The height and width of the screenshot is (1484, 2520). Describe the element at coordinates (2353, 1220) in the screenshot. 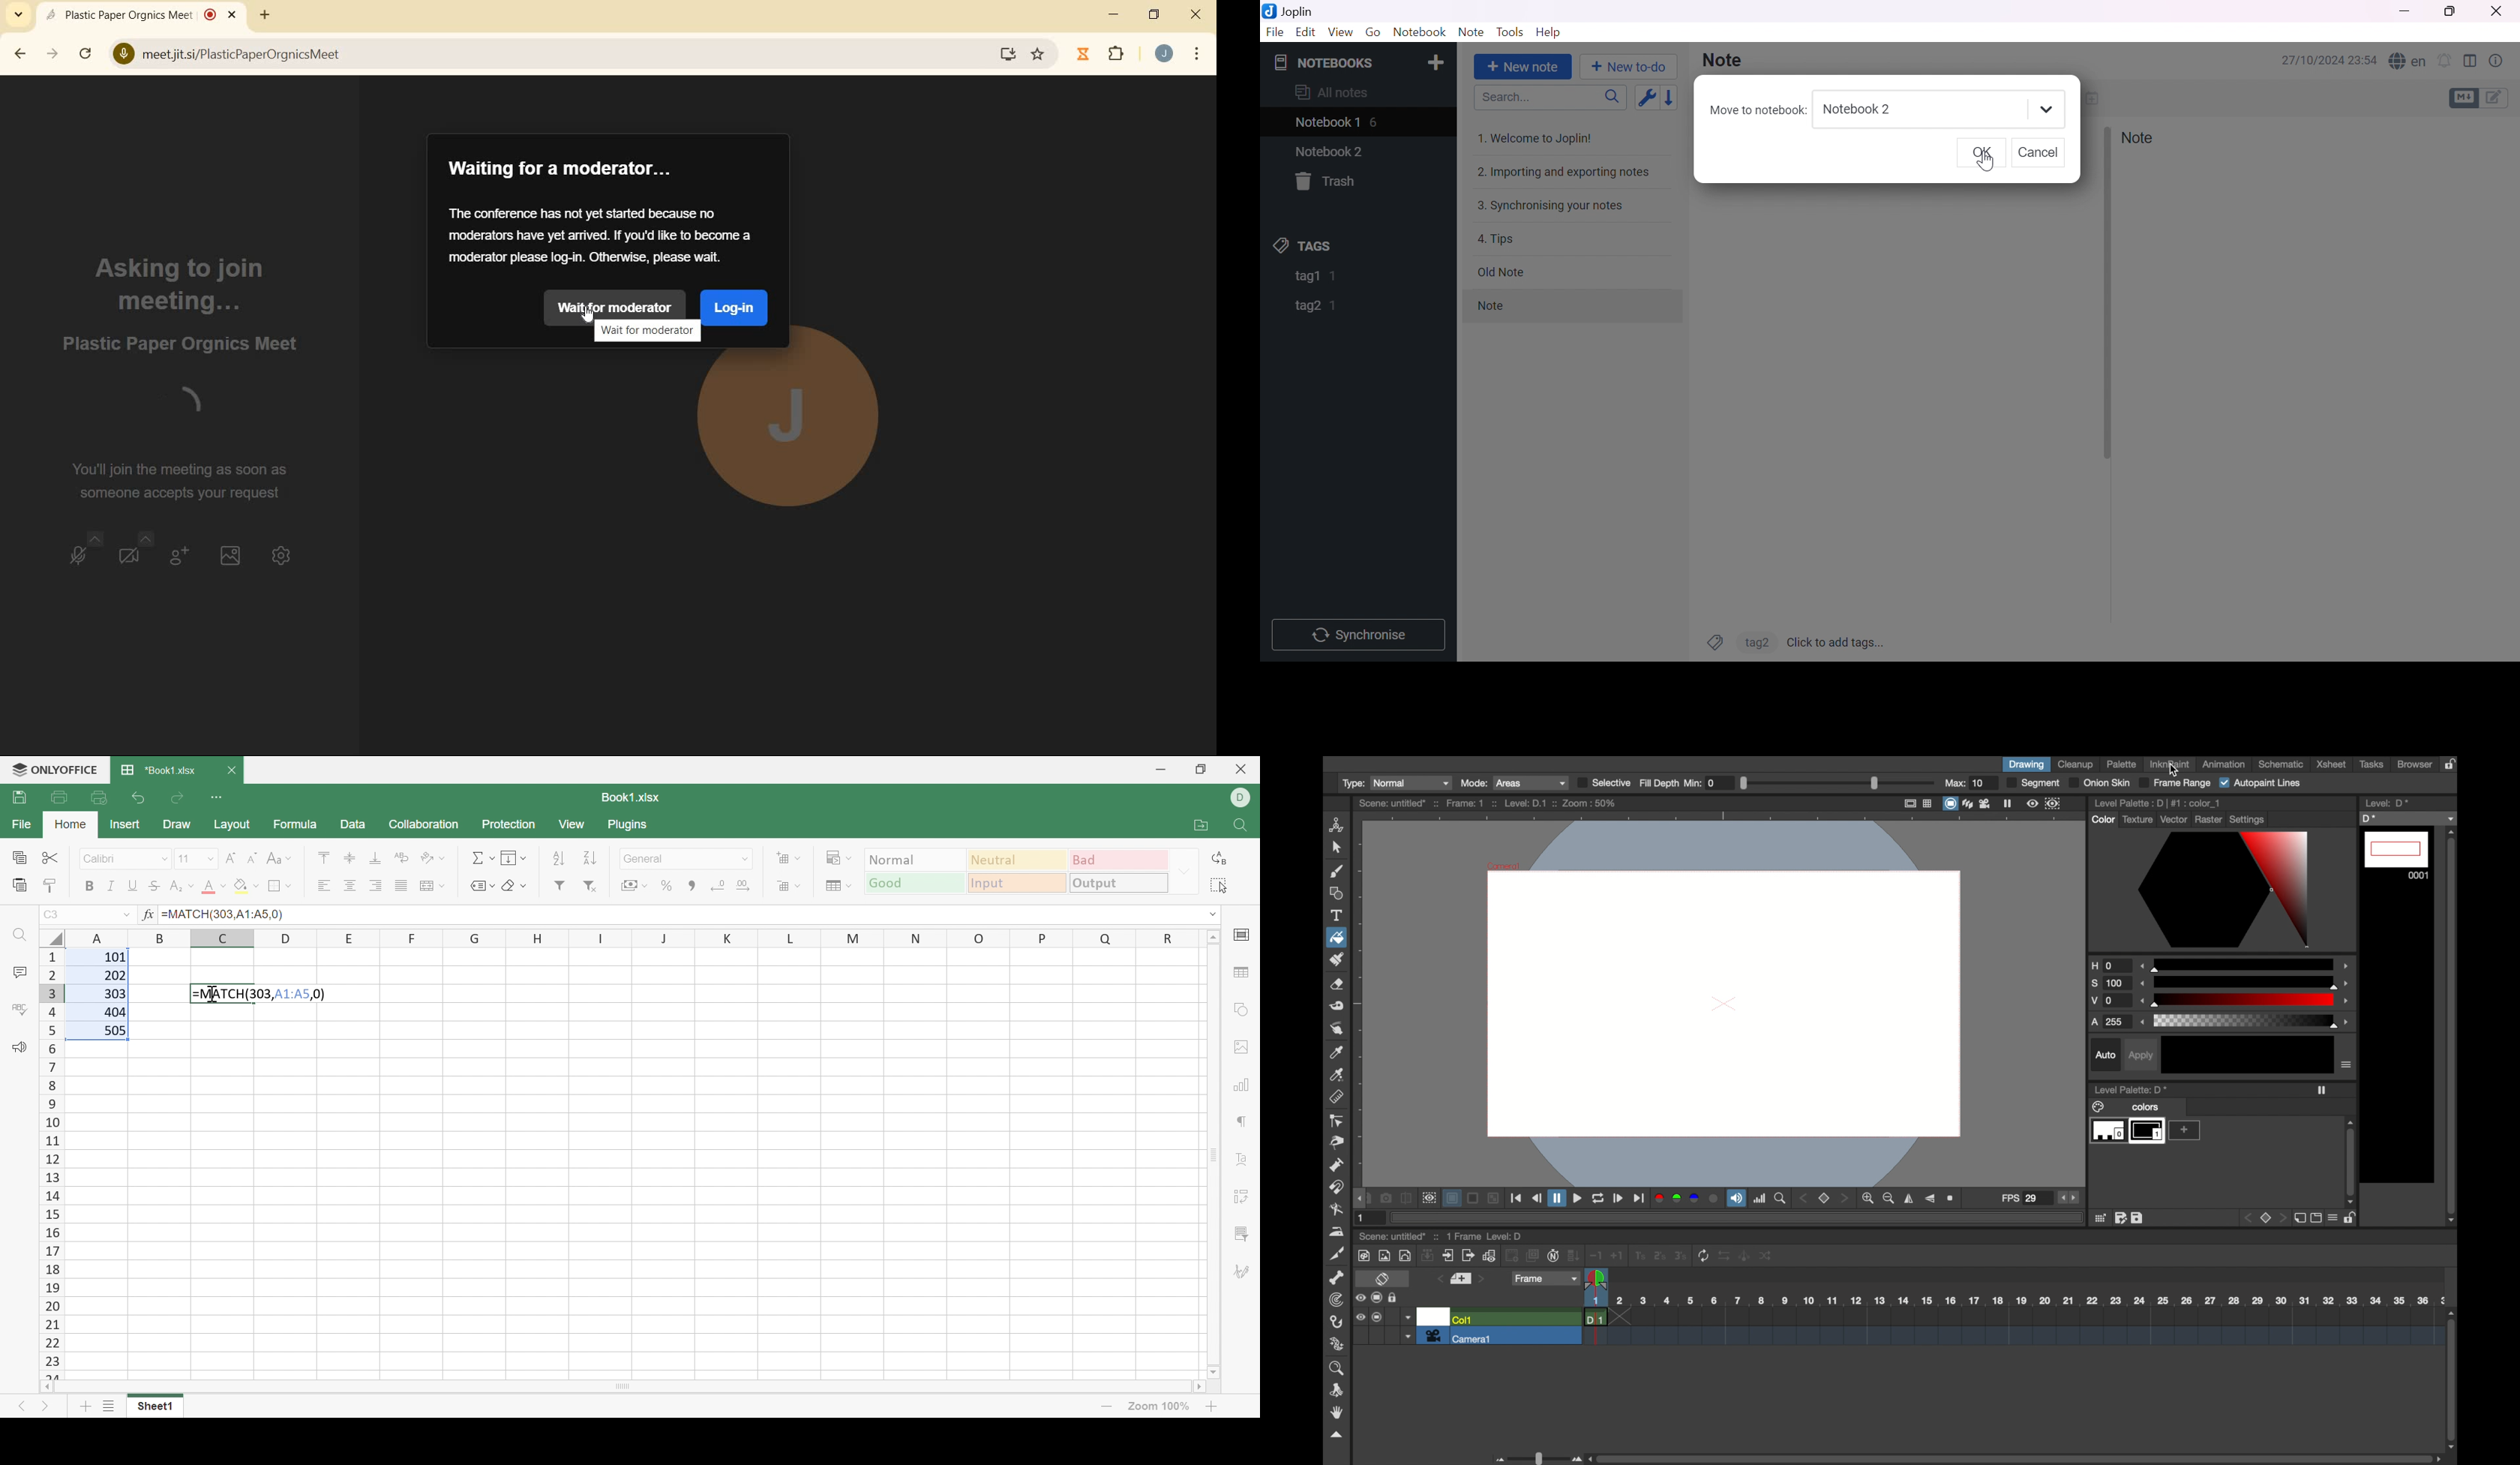

I see `unlock` at that location.